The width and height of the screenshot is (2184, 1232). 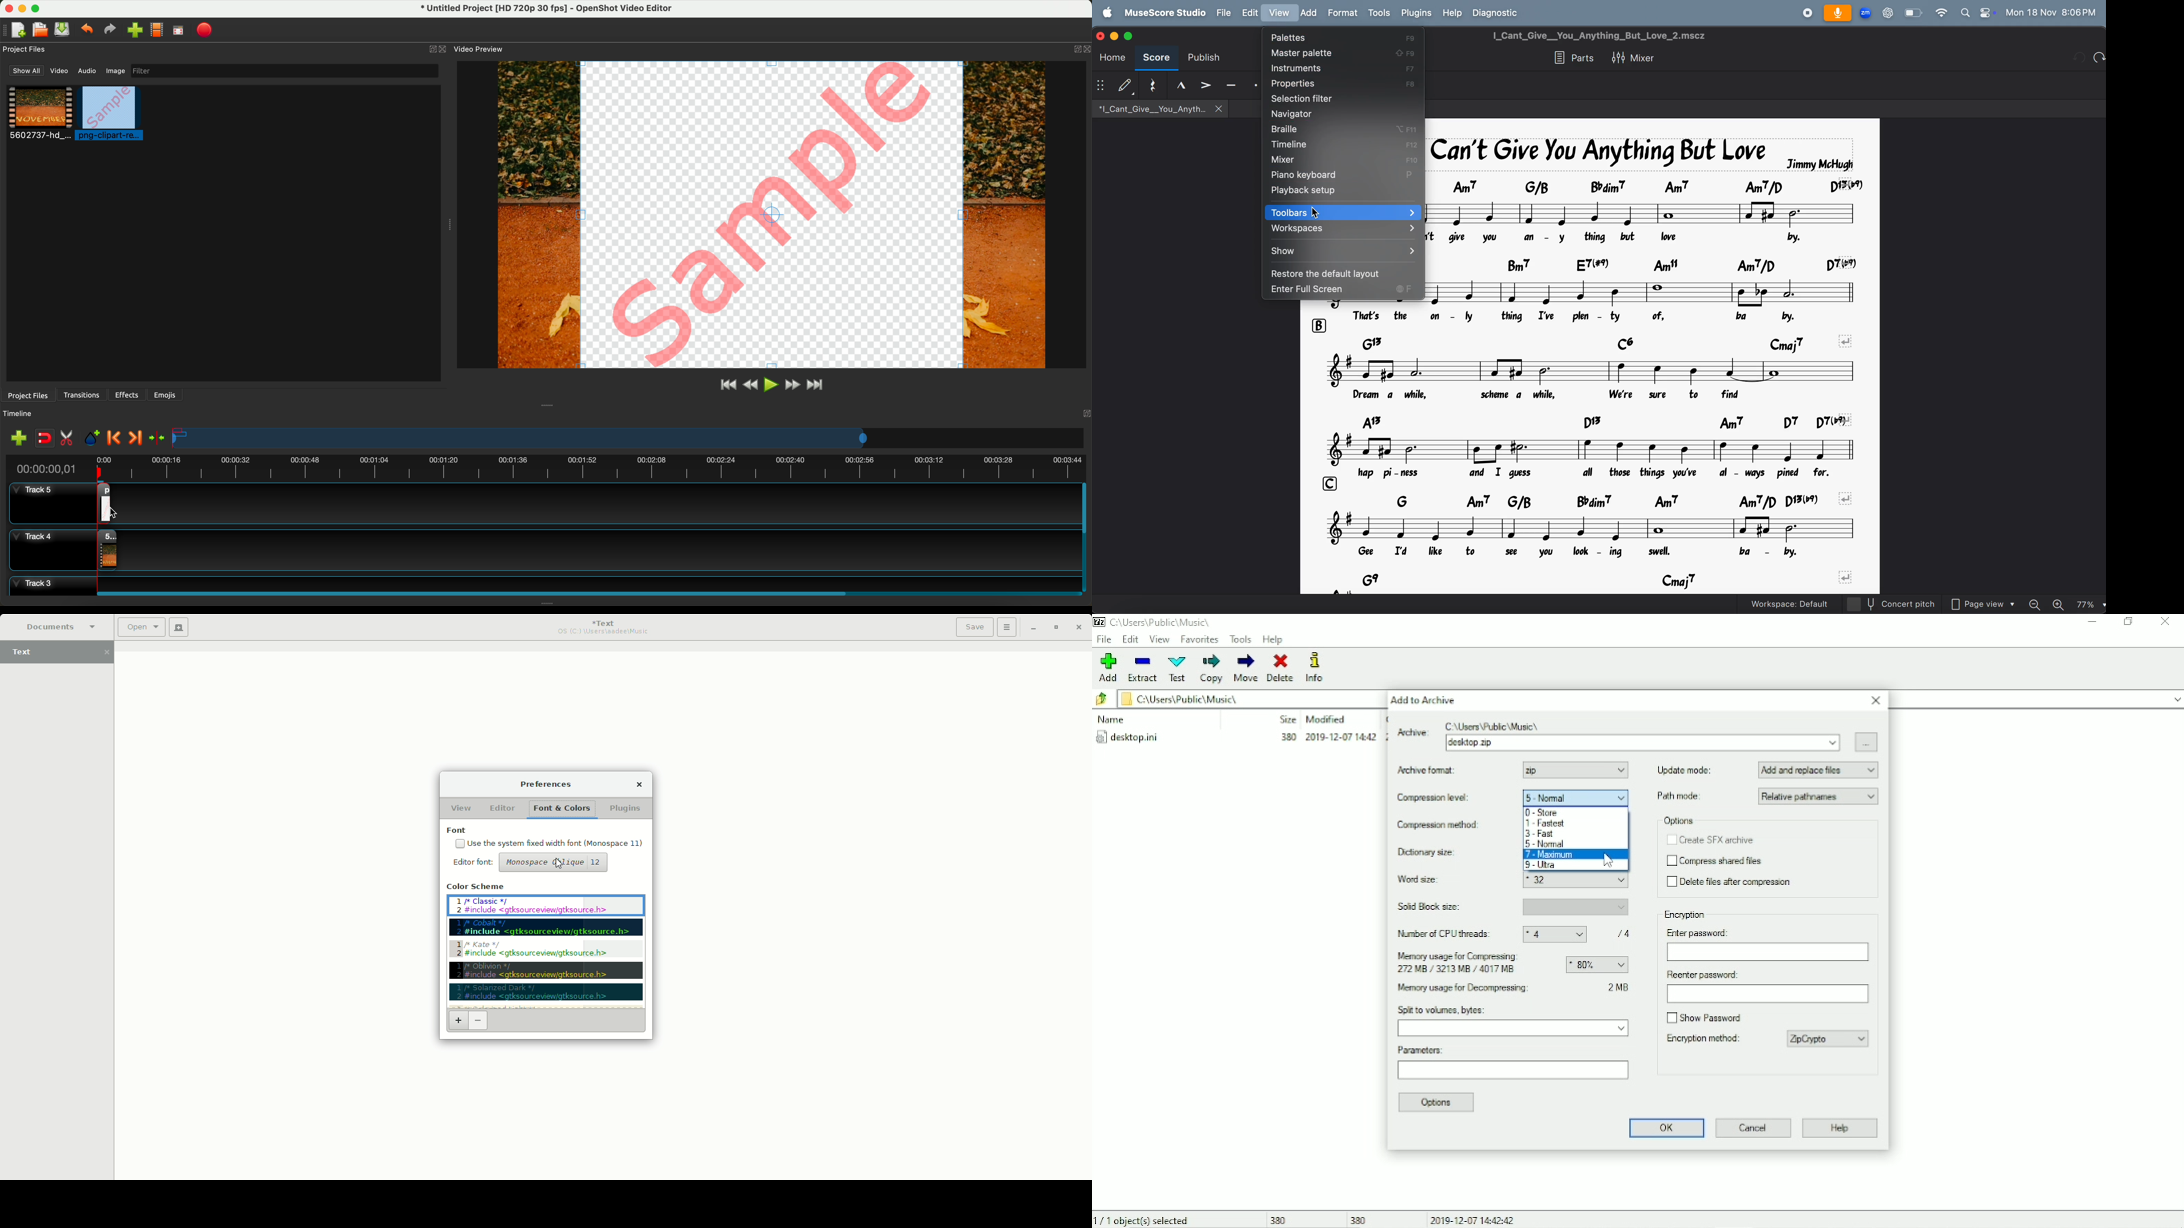 What do you see at coordinates (1888, 13) in the screenshot?
I see `chatgpt` at bounding box center [1888, 13].